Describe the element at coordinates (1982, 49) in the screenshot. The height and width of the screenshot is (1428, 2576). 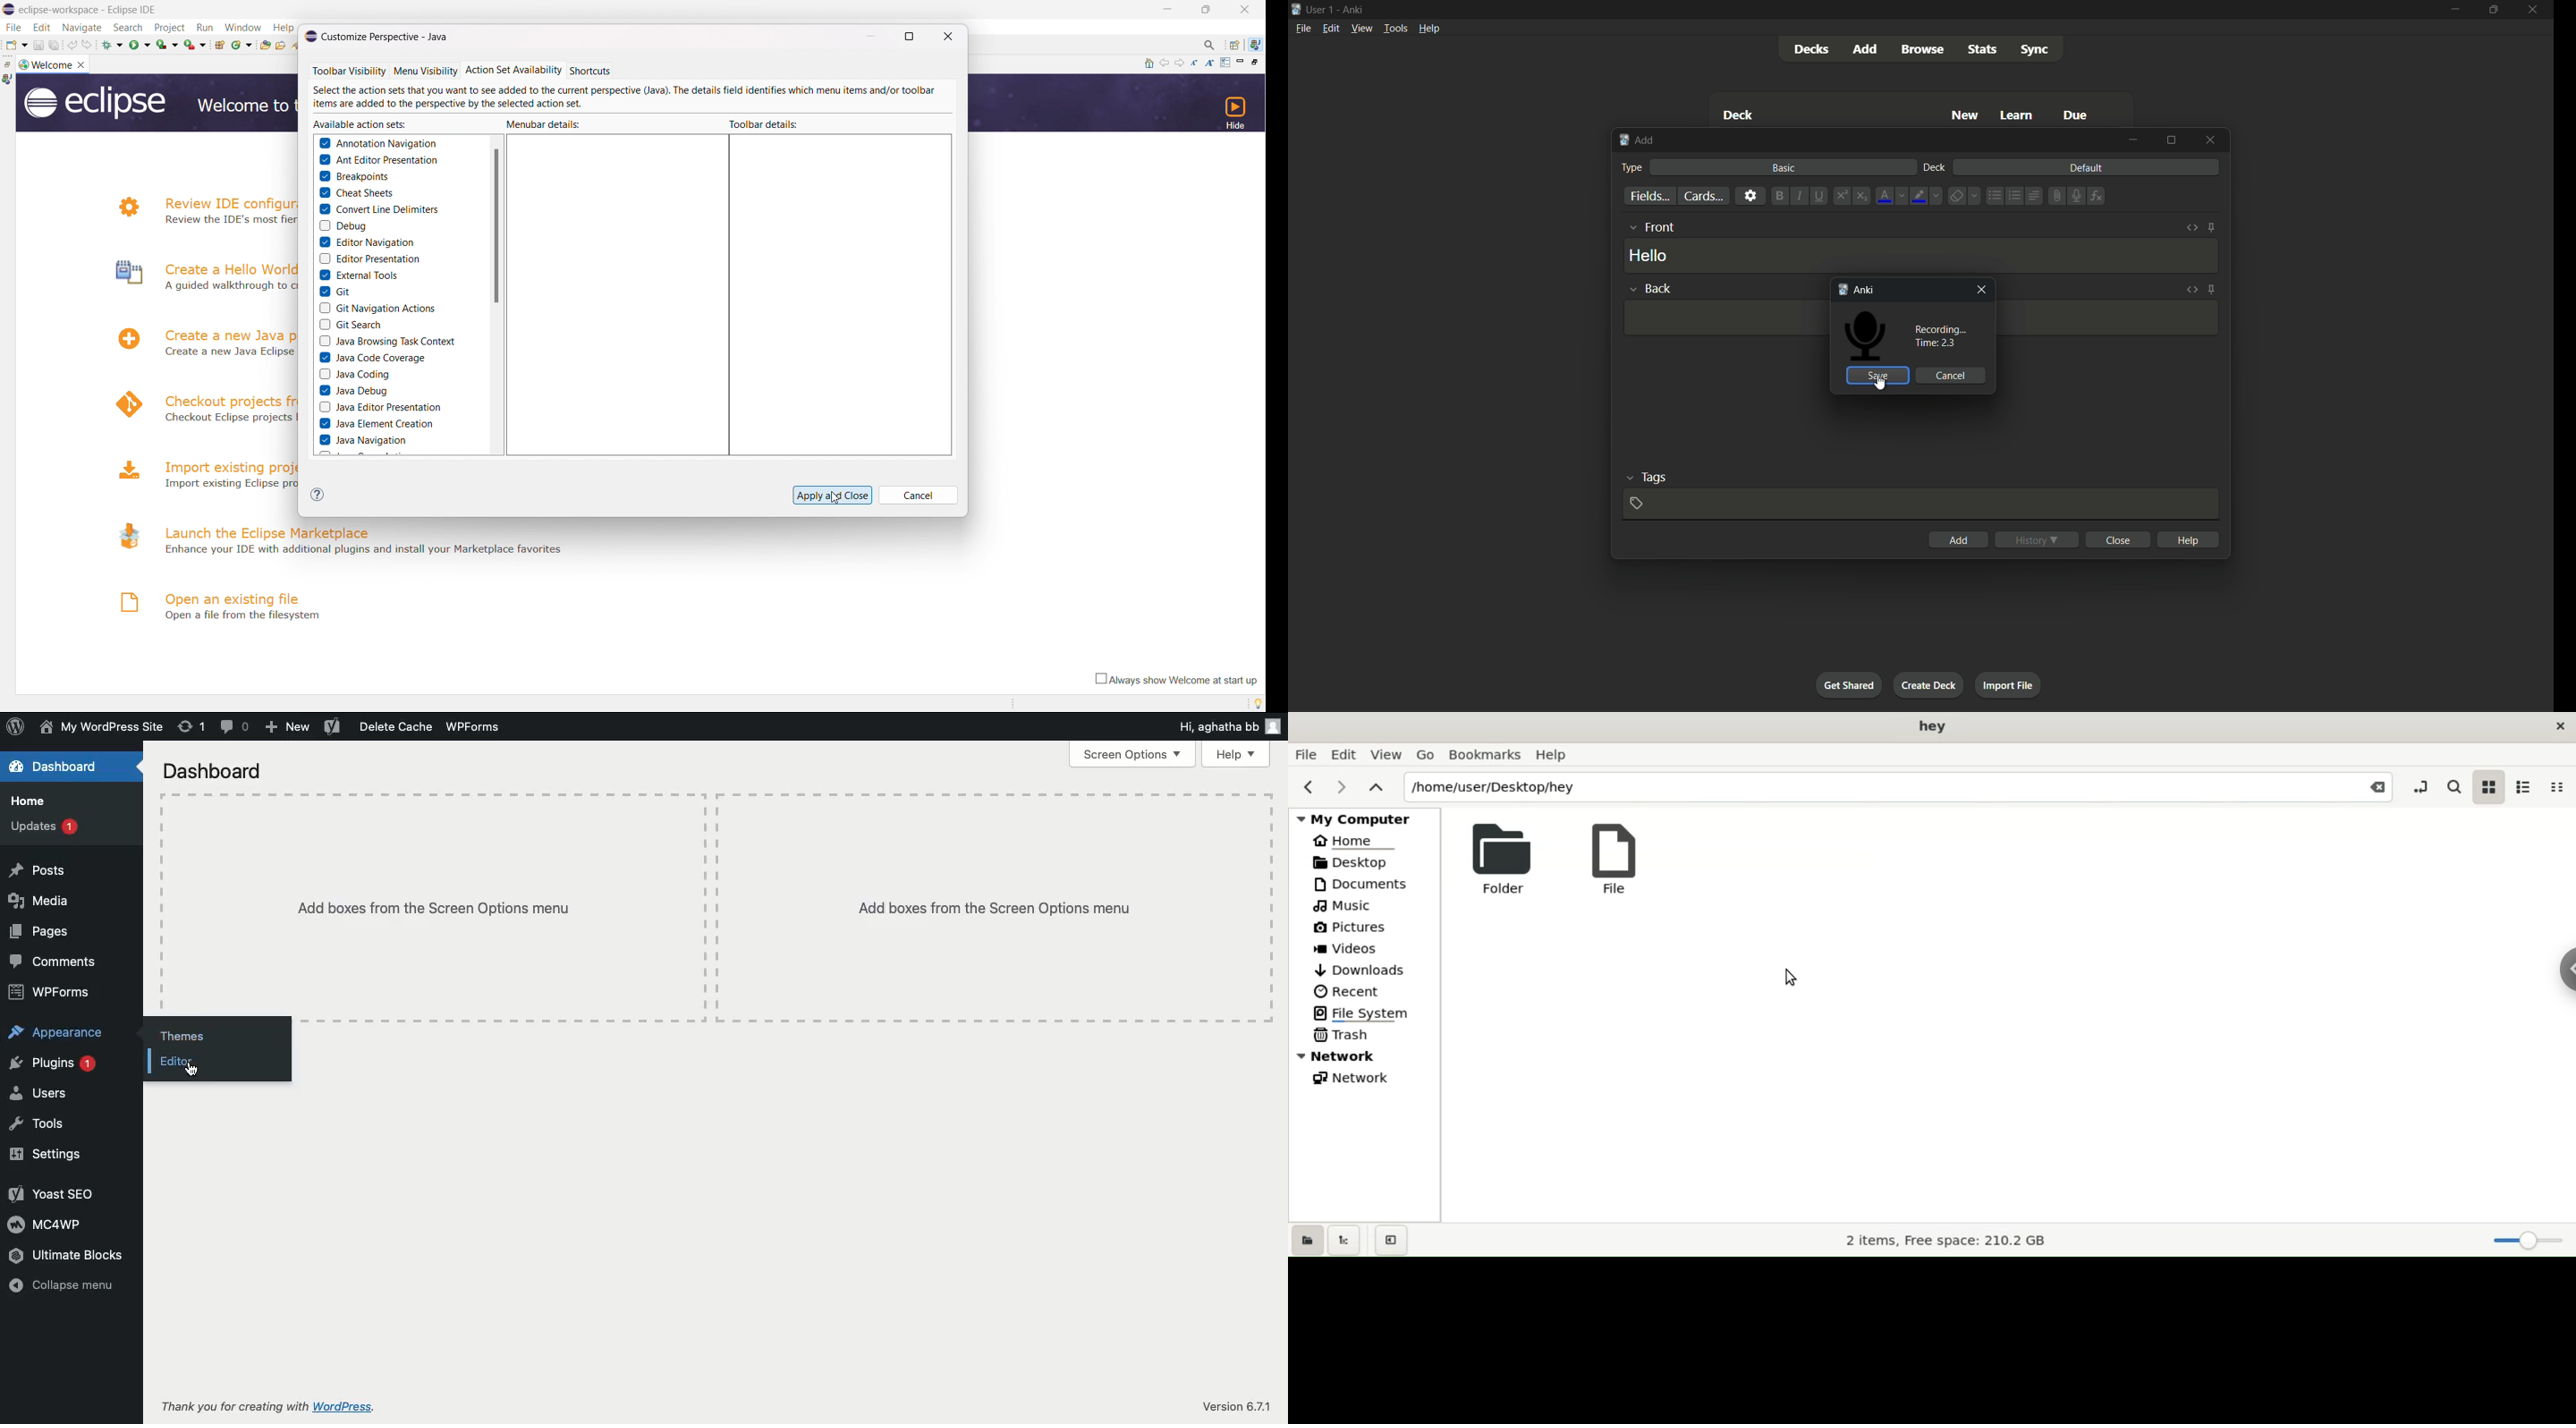
I see `stats` at that location.